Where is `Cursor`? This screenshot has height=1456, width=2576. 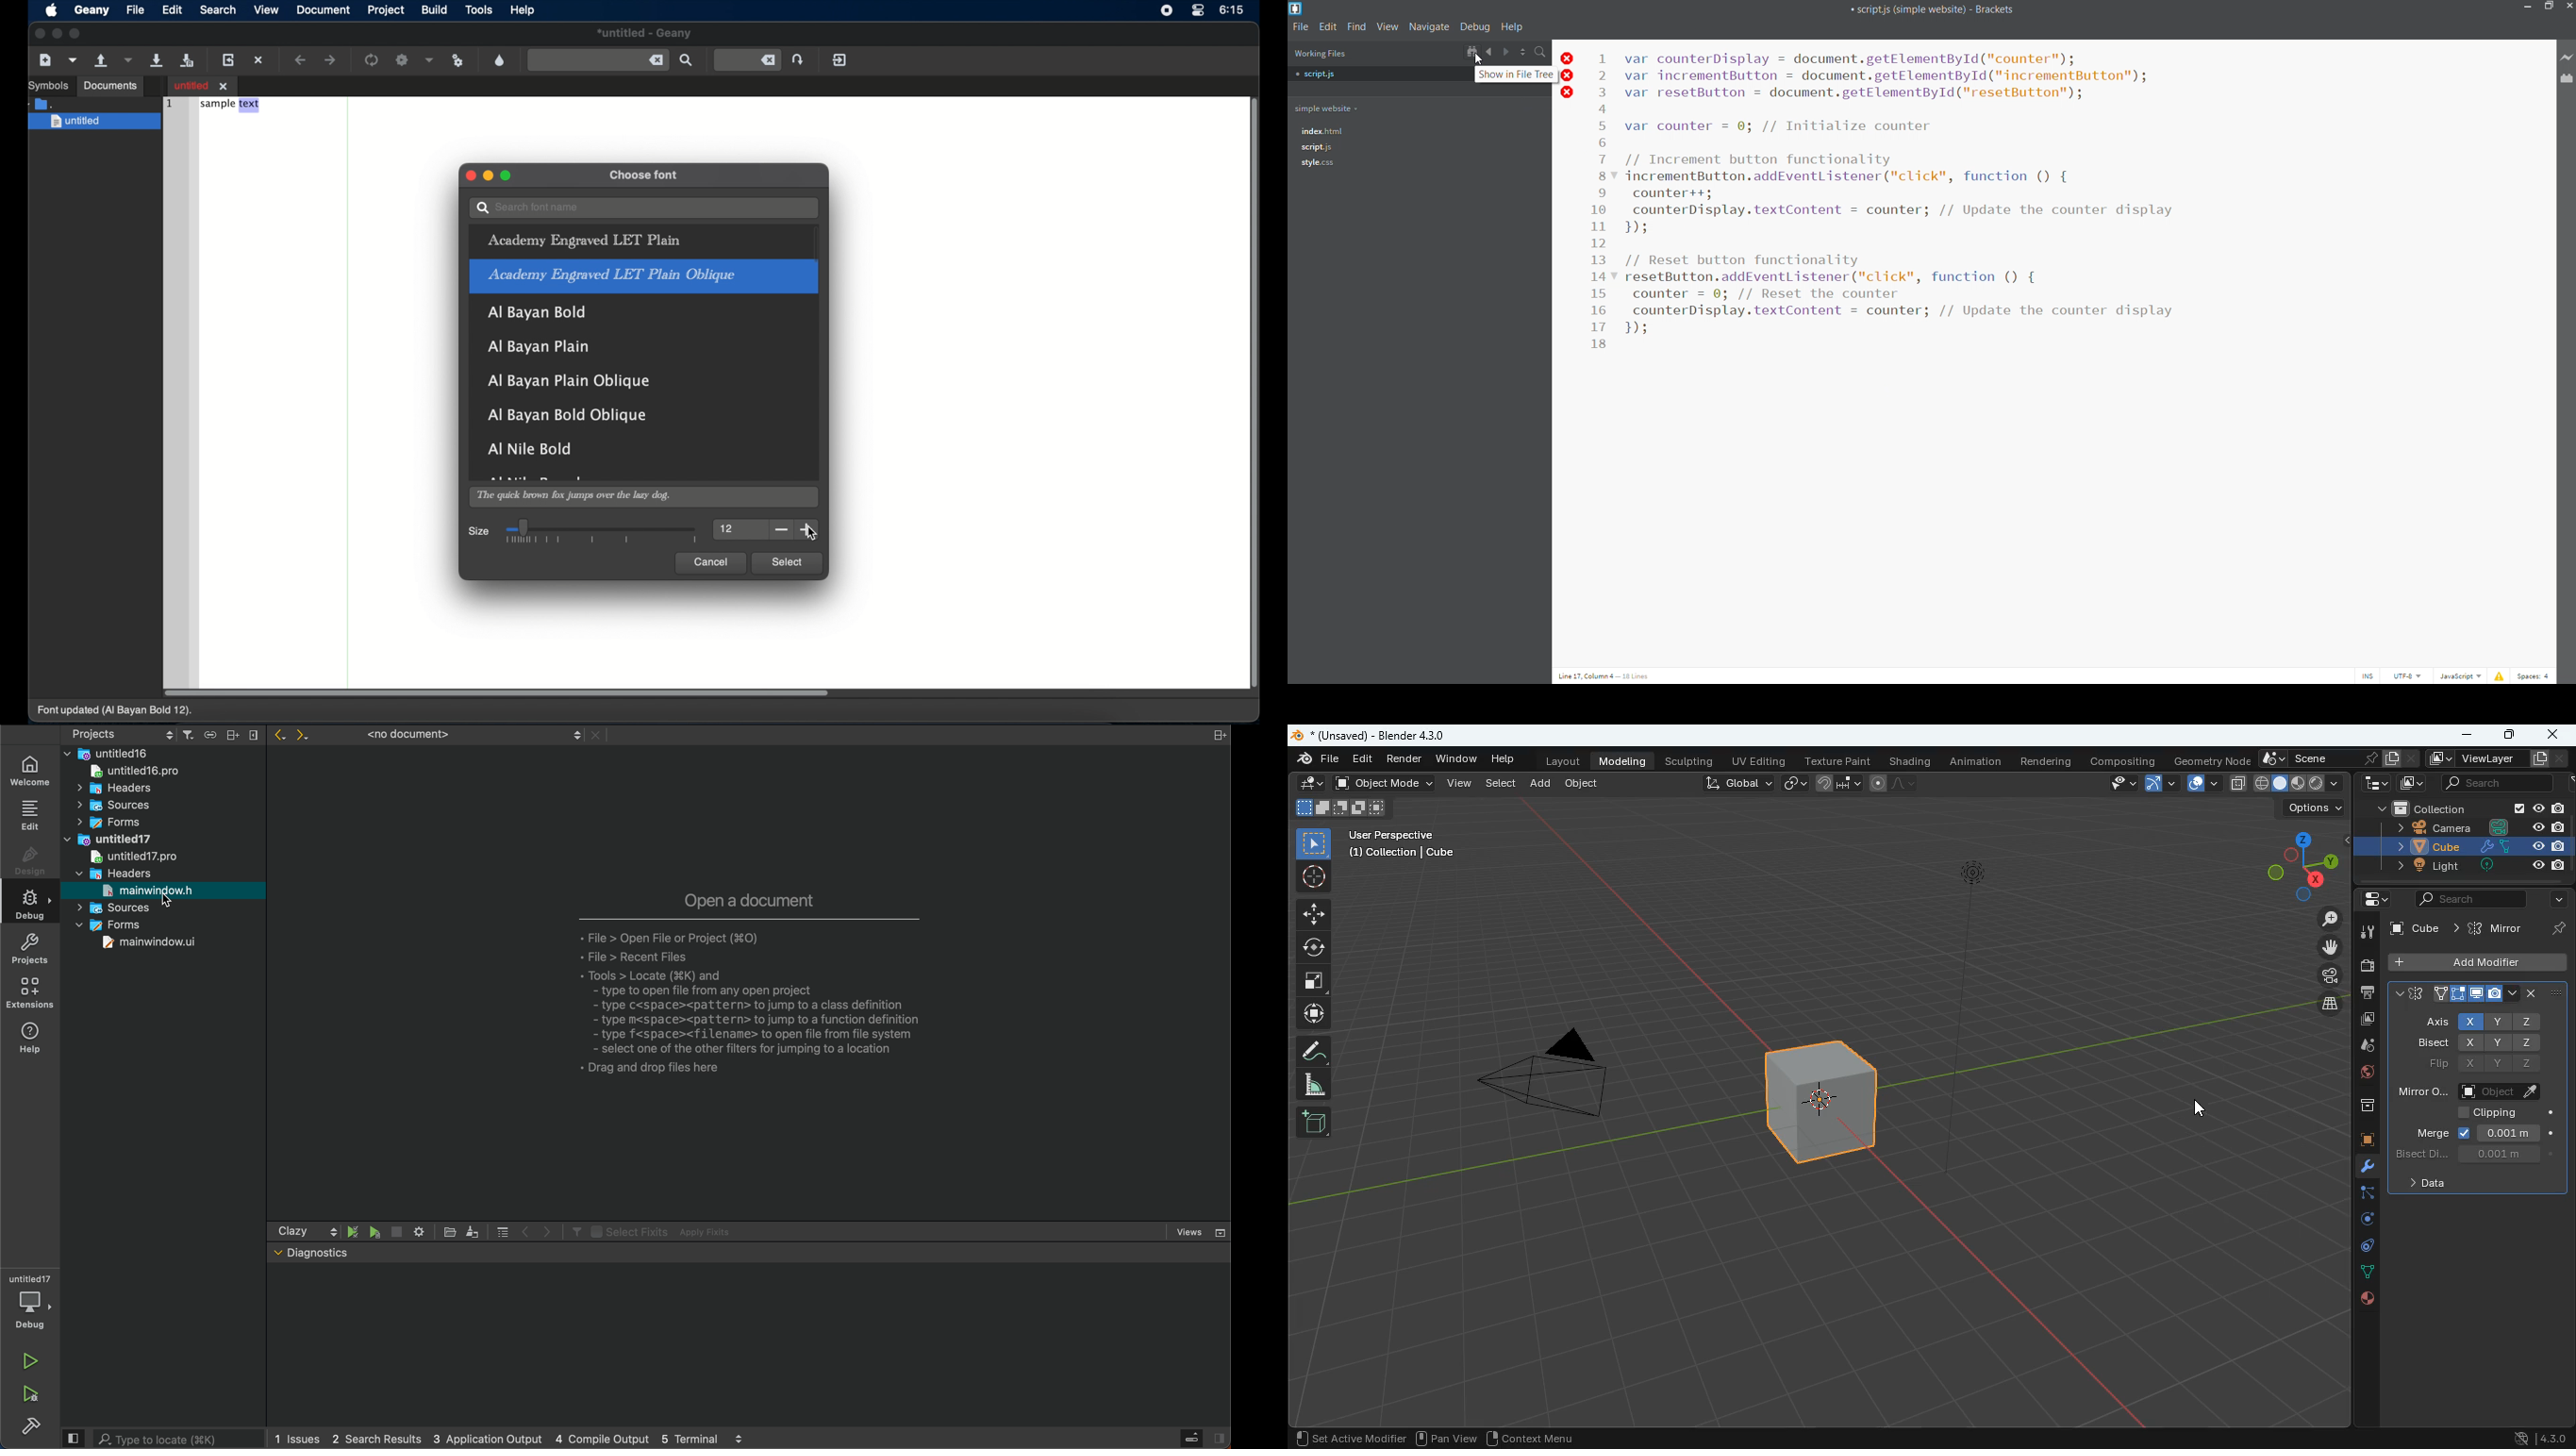
Cursor is located at coordinates (168, 902).